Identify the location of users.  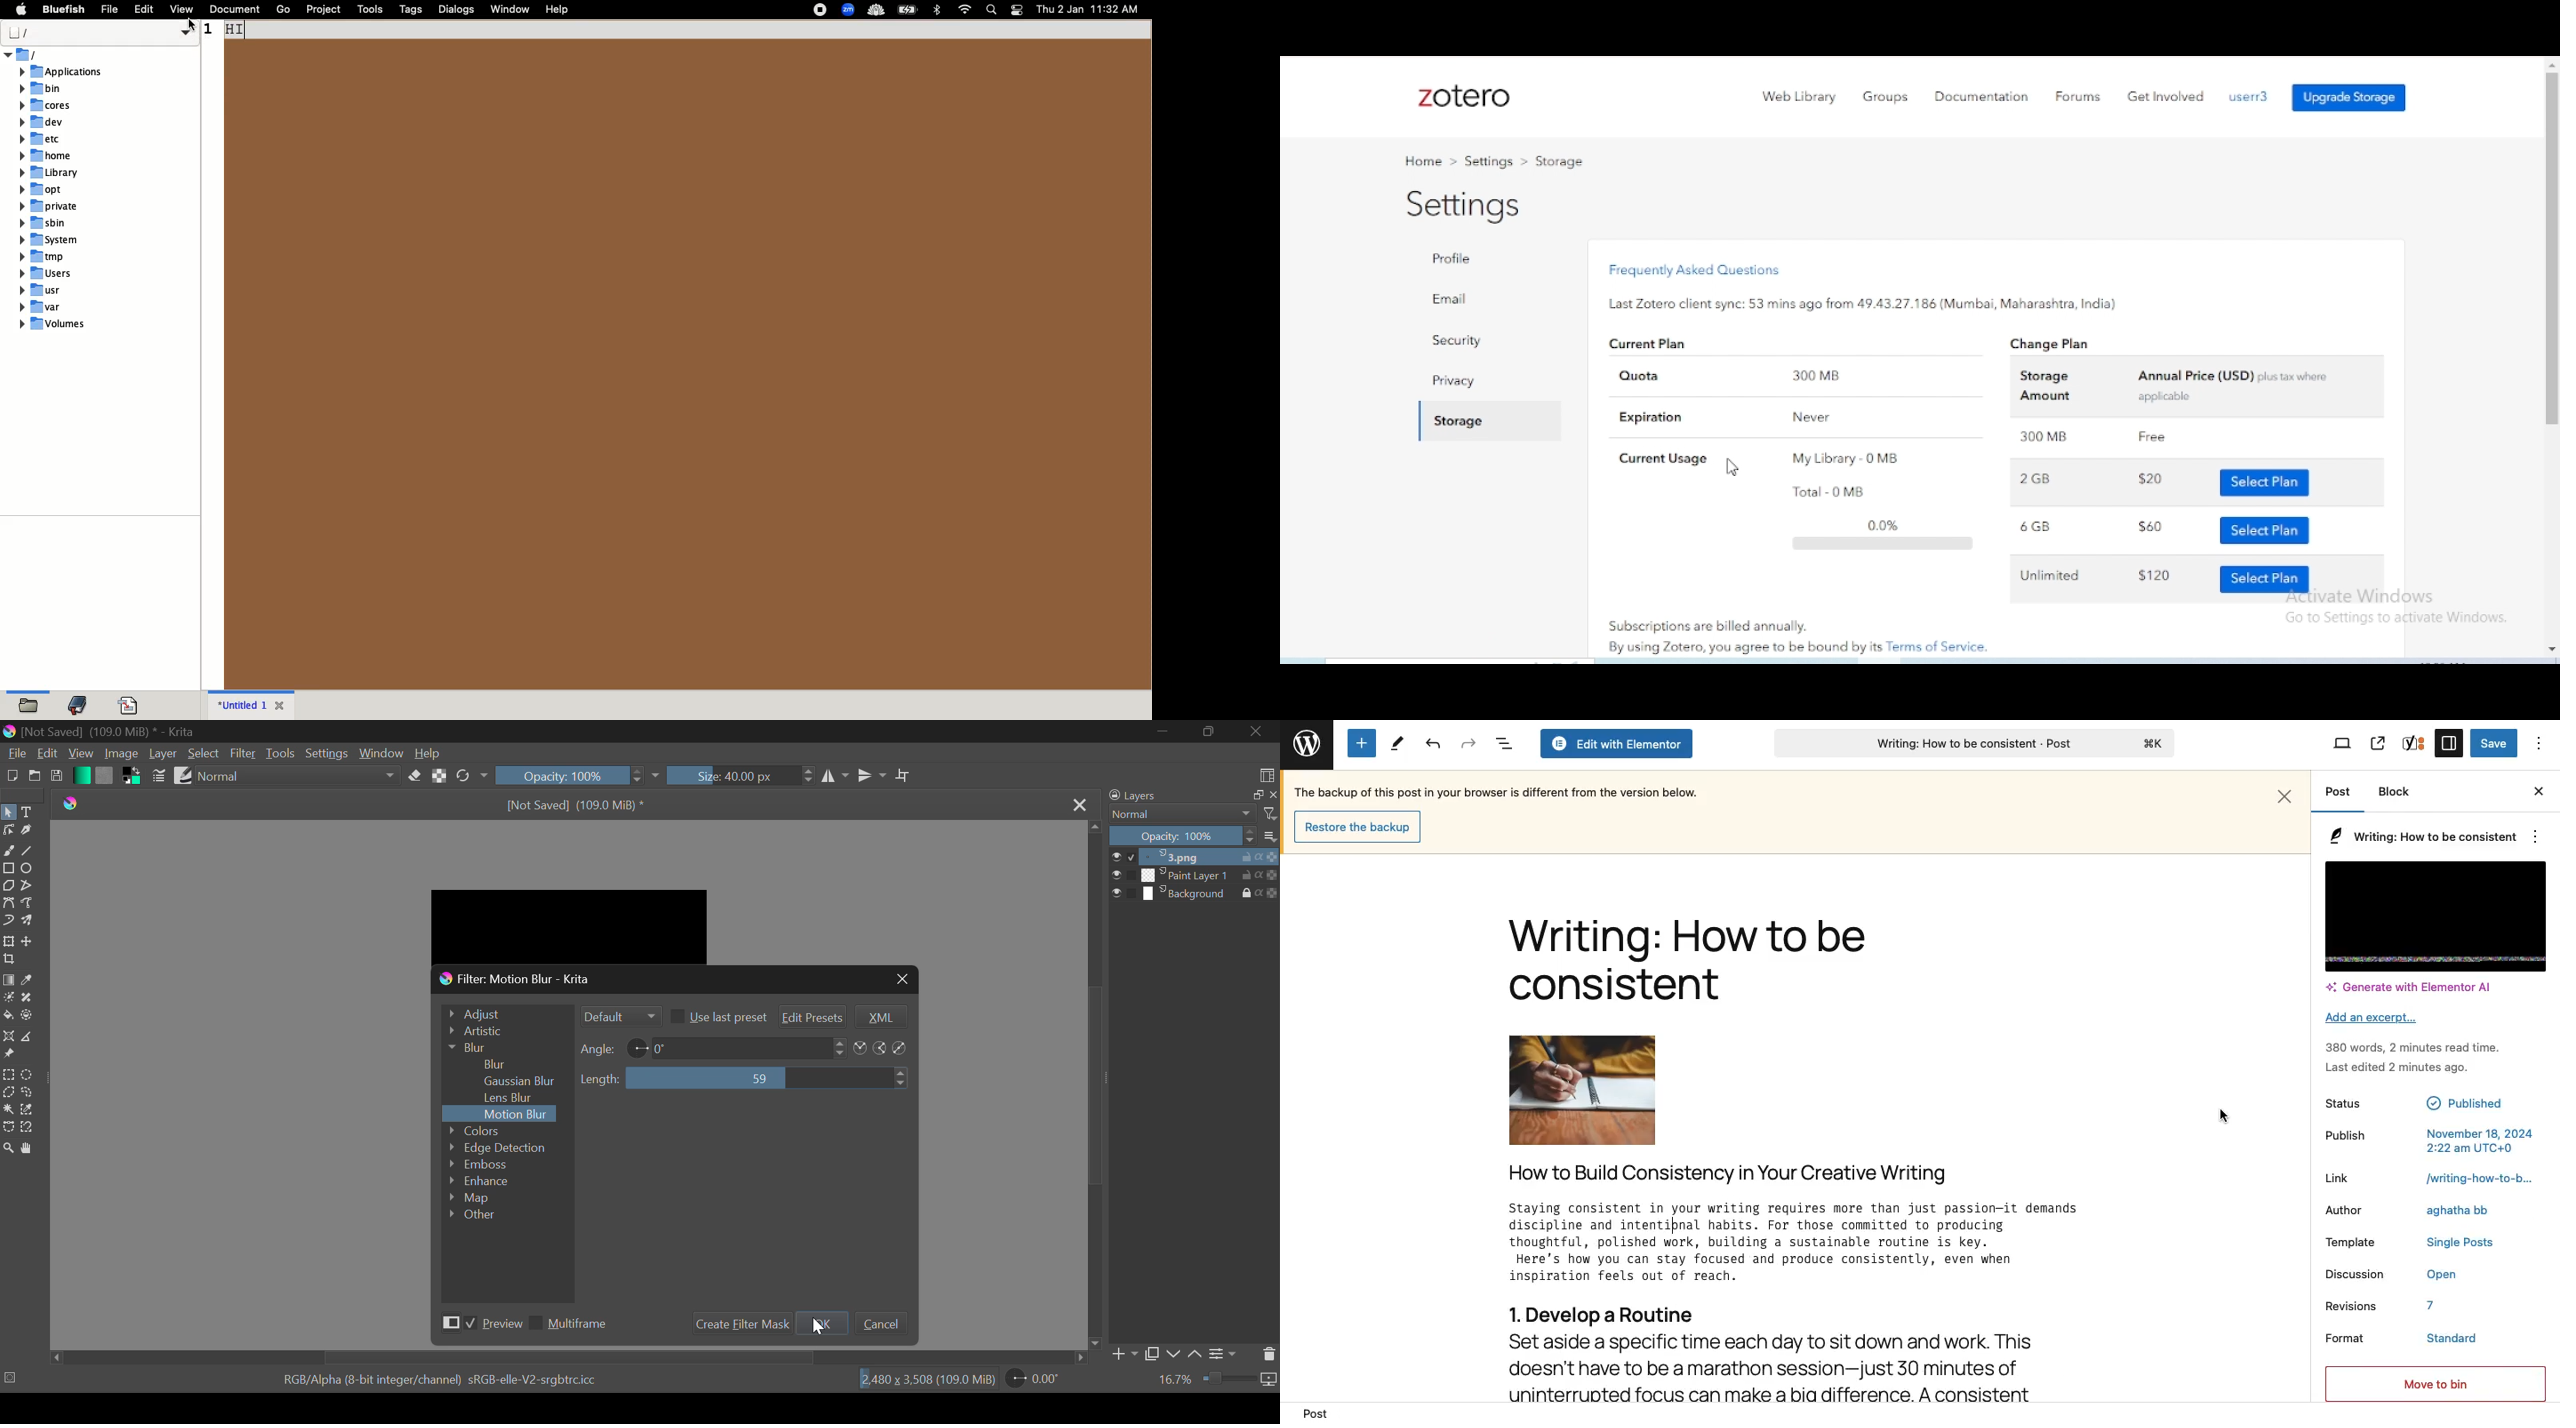
(45, 274).